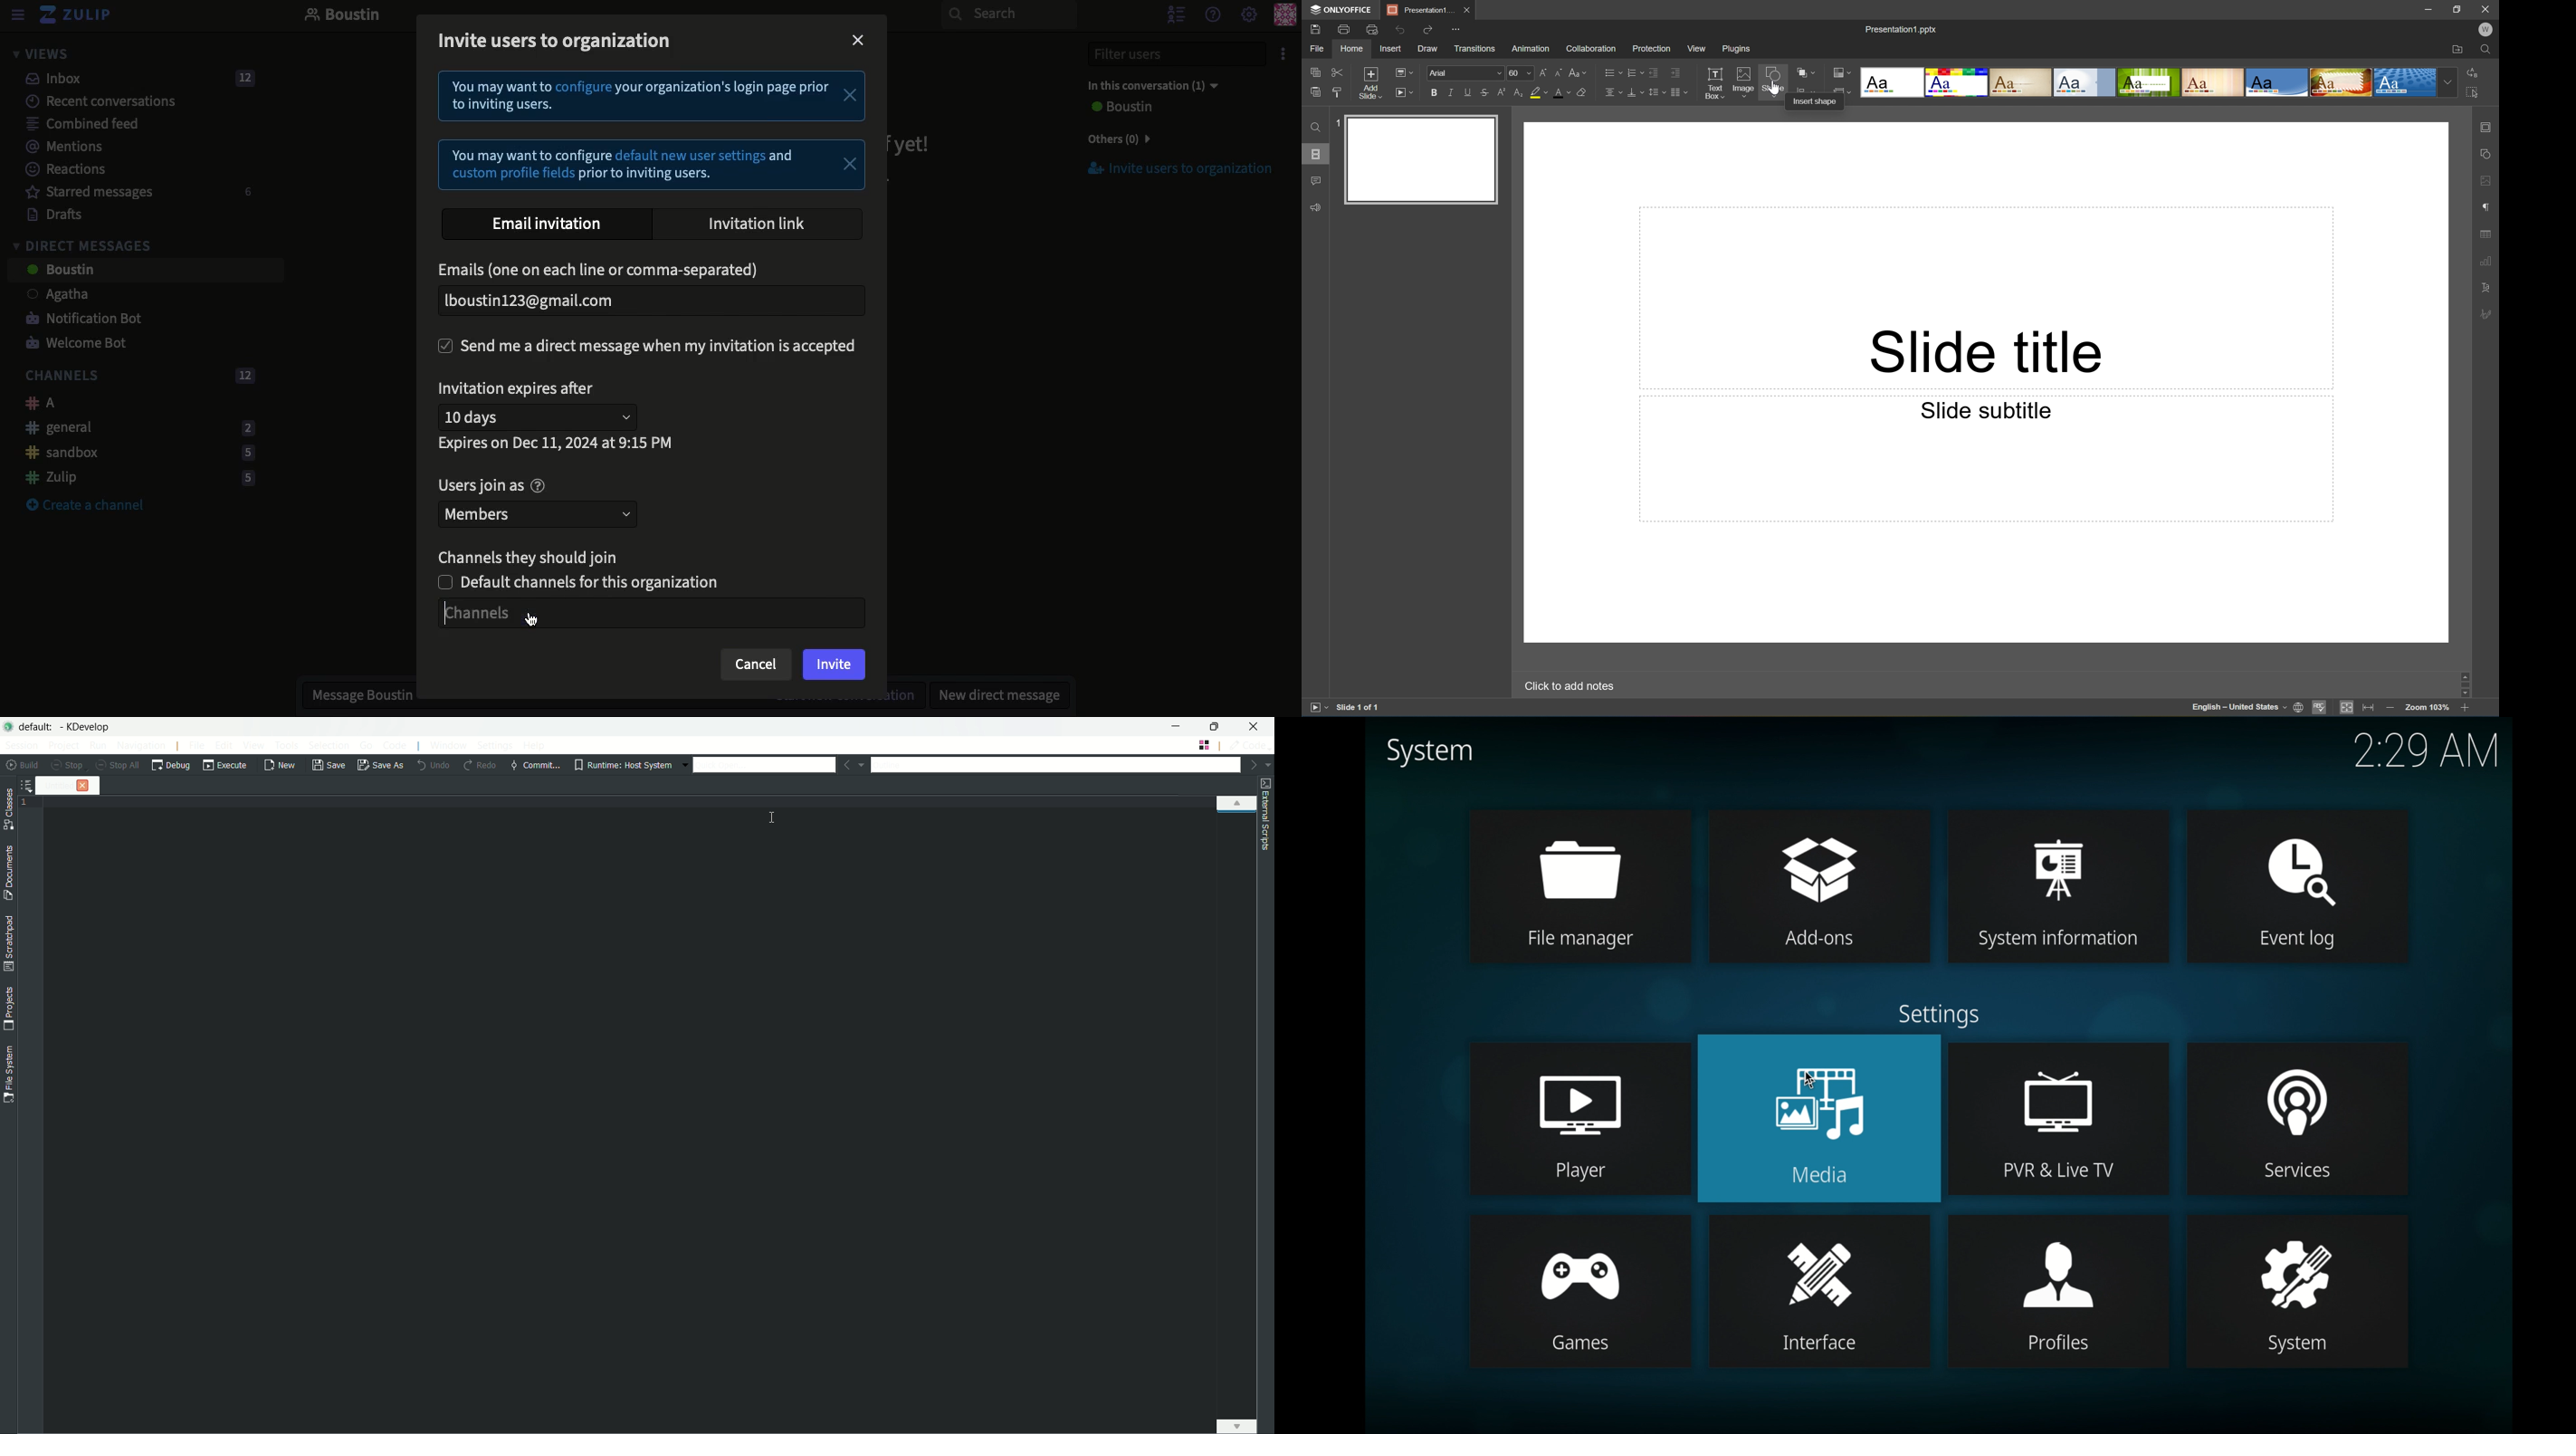 The width and height of the screenshot is (2576, 1456). What do you see at coordinates (2318, 710) in the screenshot?
I see `Spell checking` at bounding box center [2318, 710].